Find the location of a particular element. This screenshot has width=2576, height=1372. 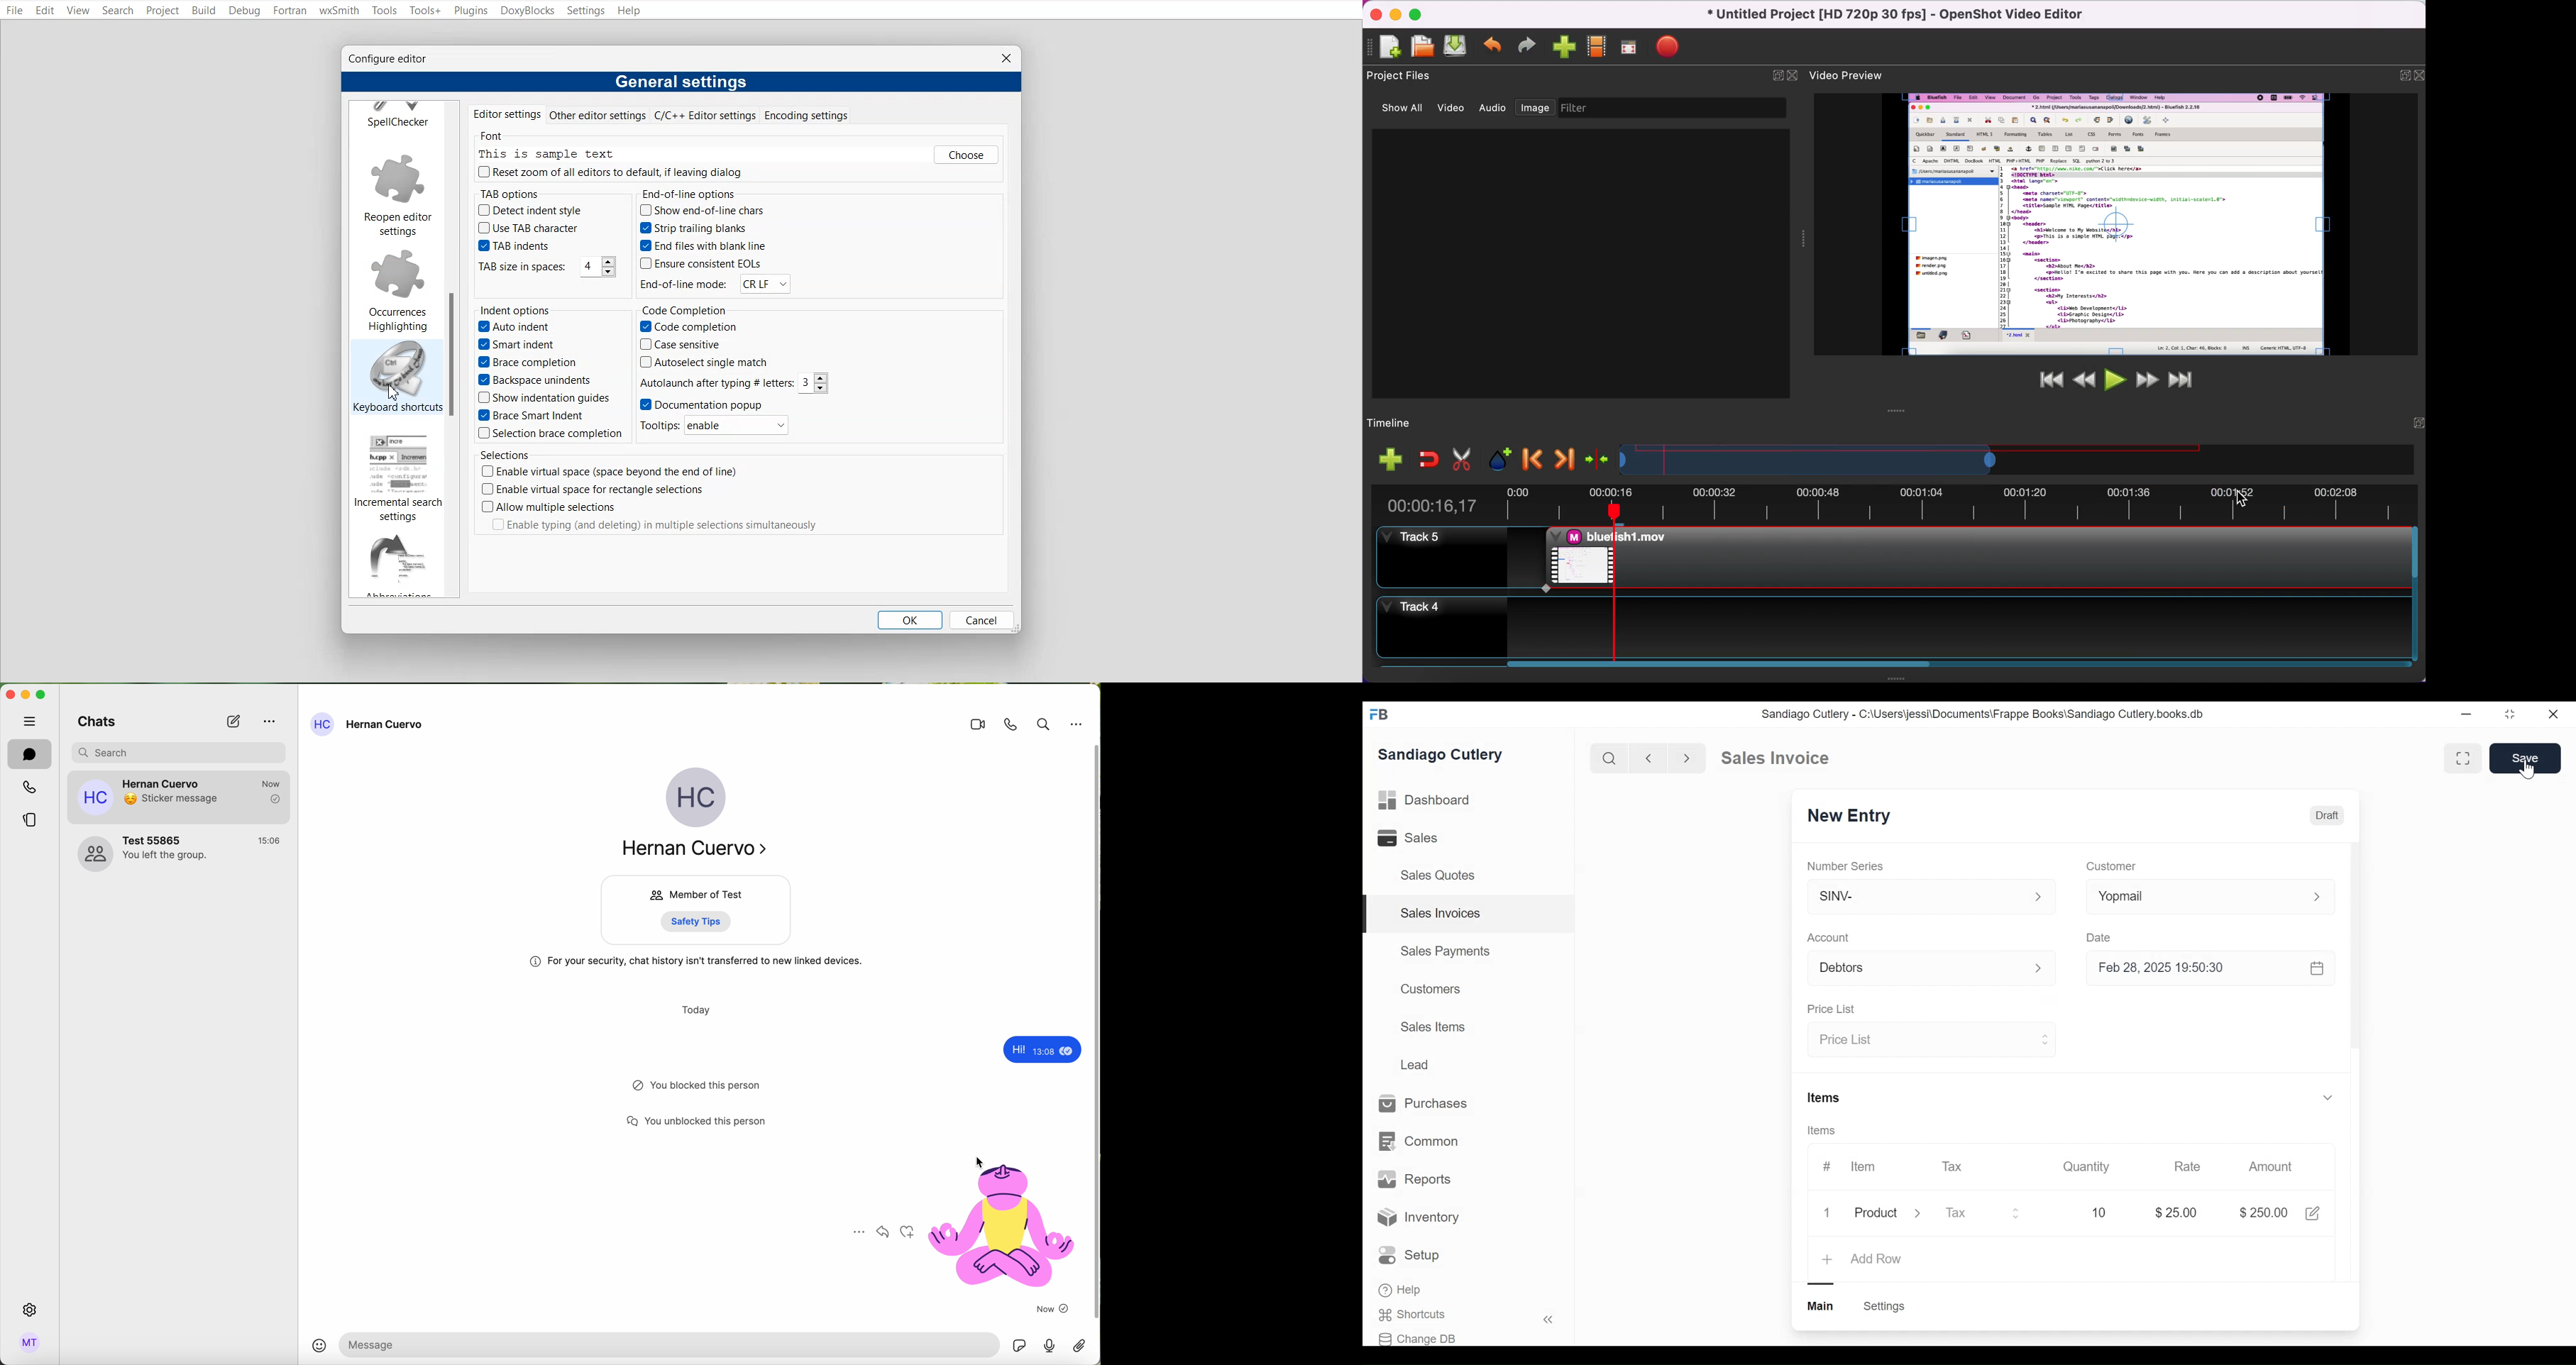

Dashboard is located at coordinates (1425, 799).